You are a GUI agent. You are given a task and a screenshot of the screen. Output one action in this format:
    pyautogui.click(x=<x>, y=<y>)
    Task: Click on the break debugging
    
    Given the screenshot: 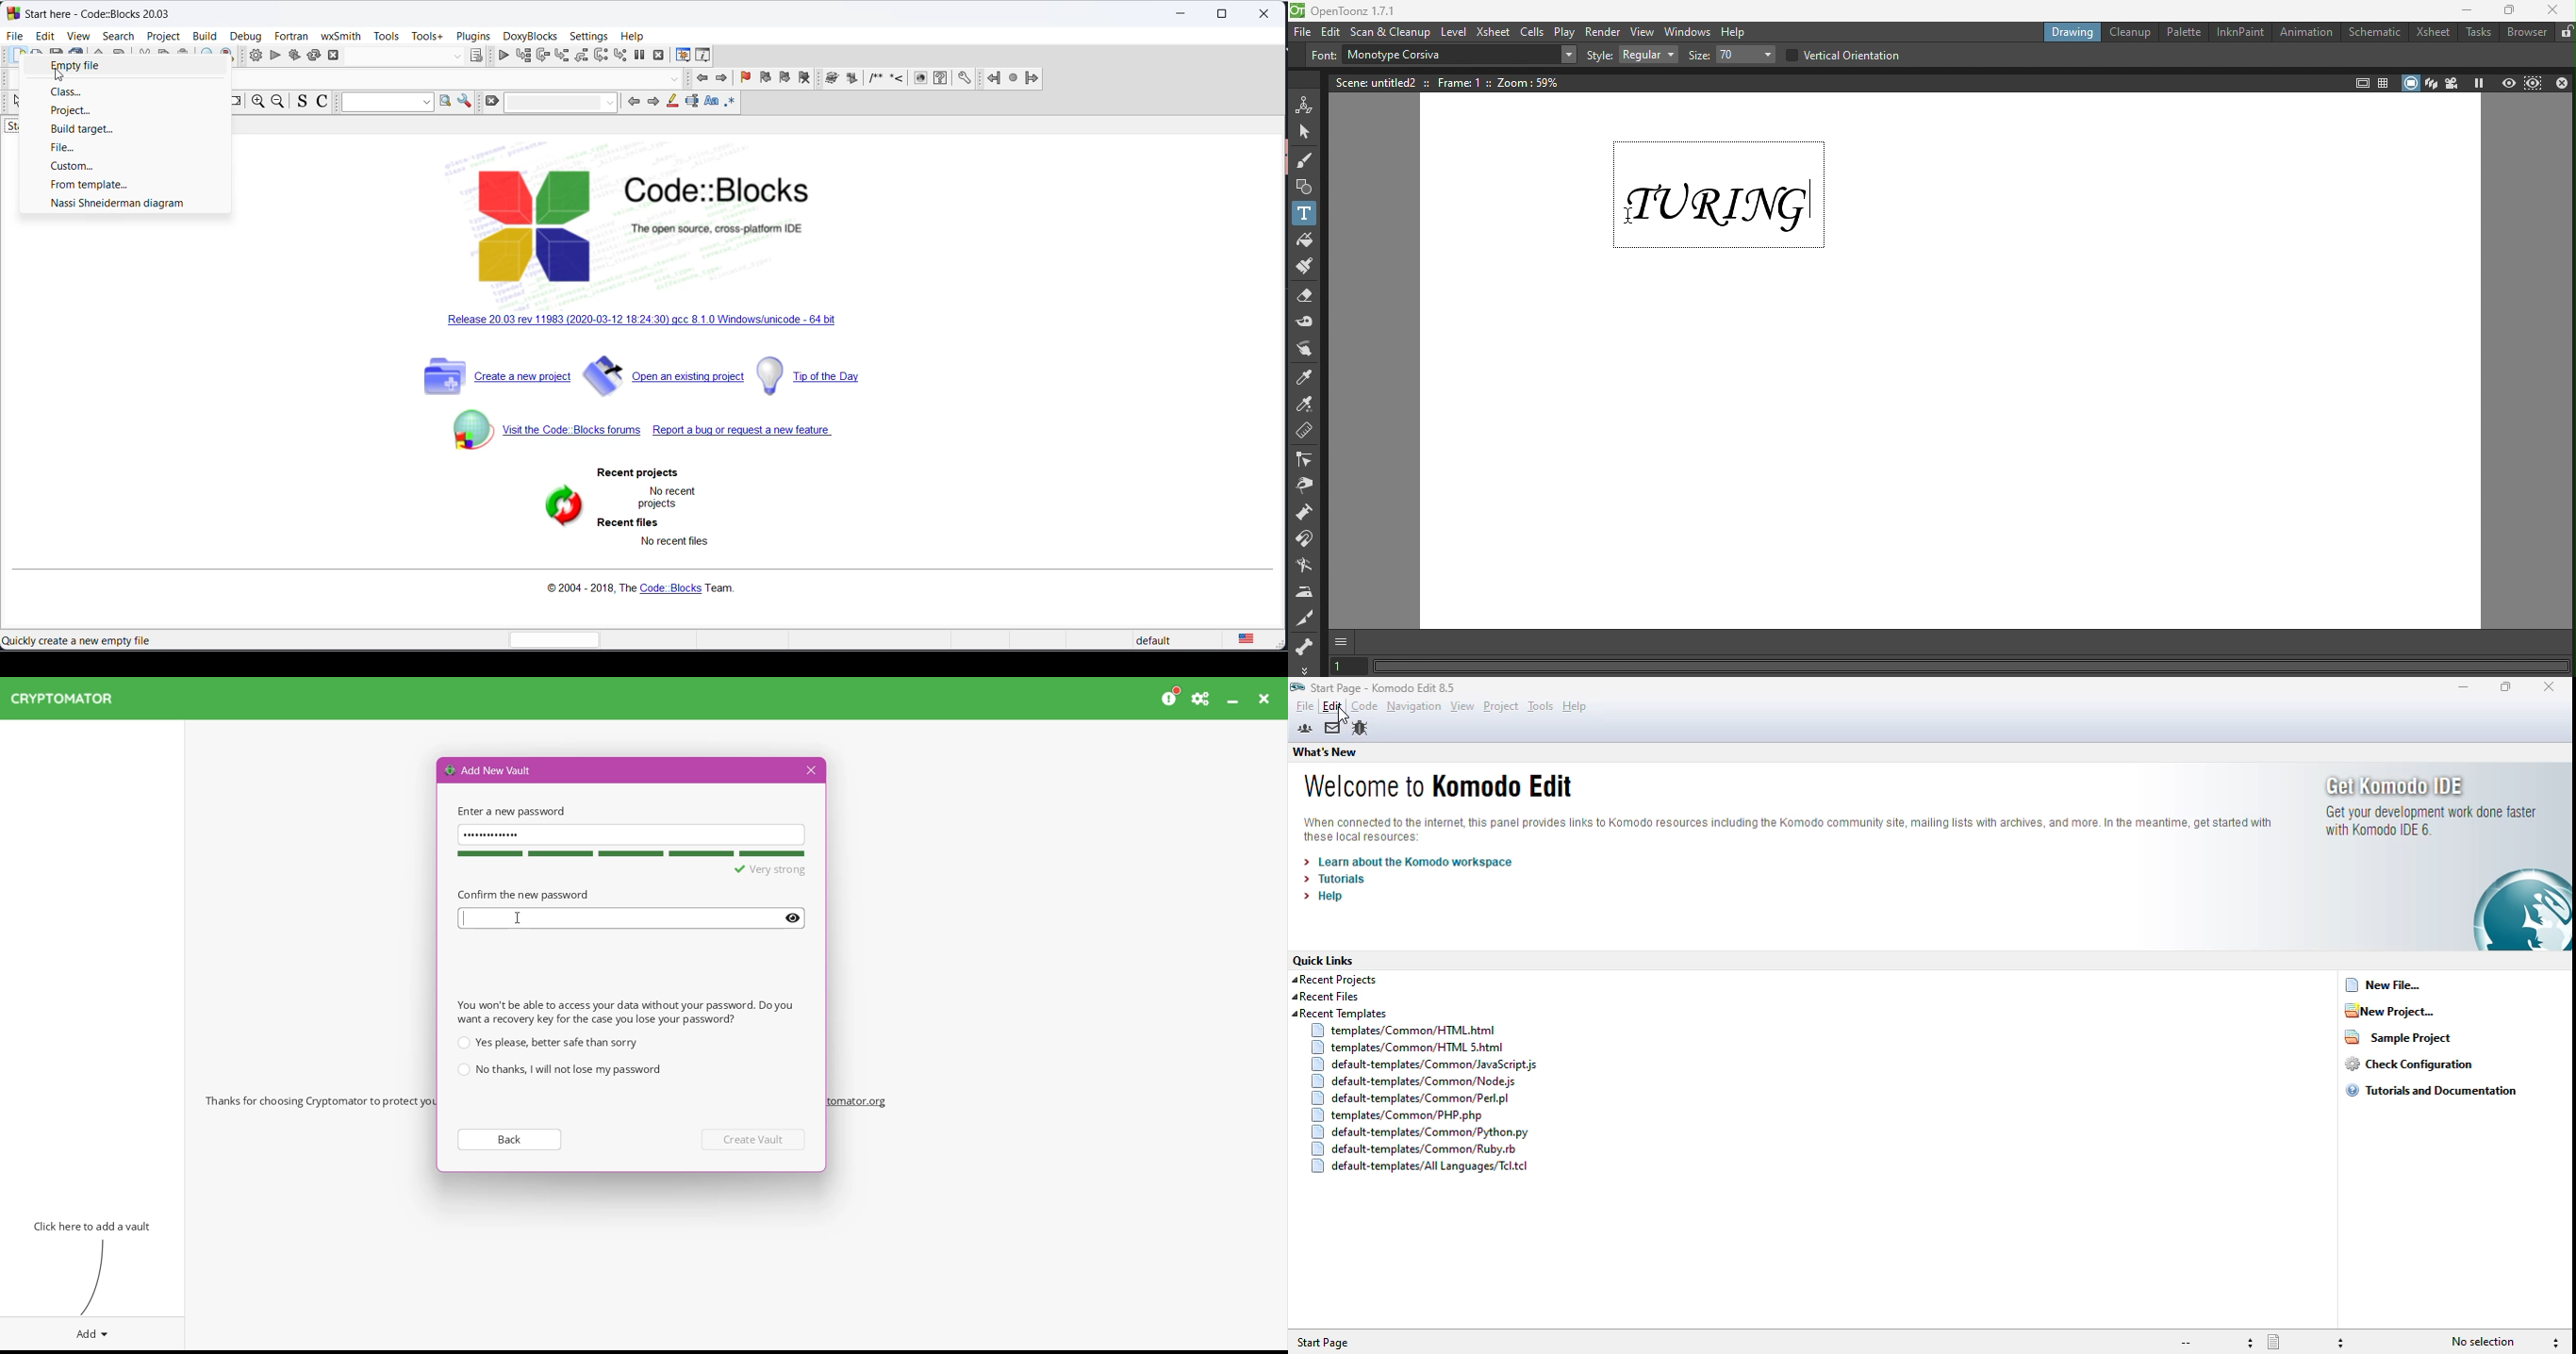 What is the action you would take?
    pyautogui.click(x=640, y=56)
    